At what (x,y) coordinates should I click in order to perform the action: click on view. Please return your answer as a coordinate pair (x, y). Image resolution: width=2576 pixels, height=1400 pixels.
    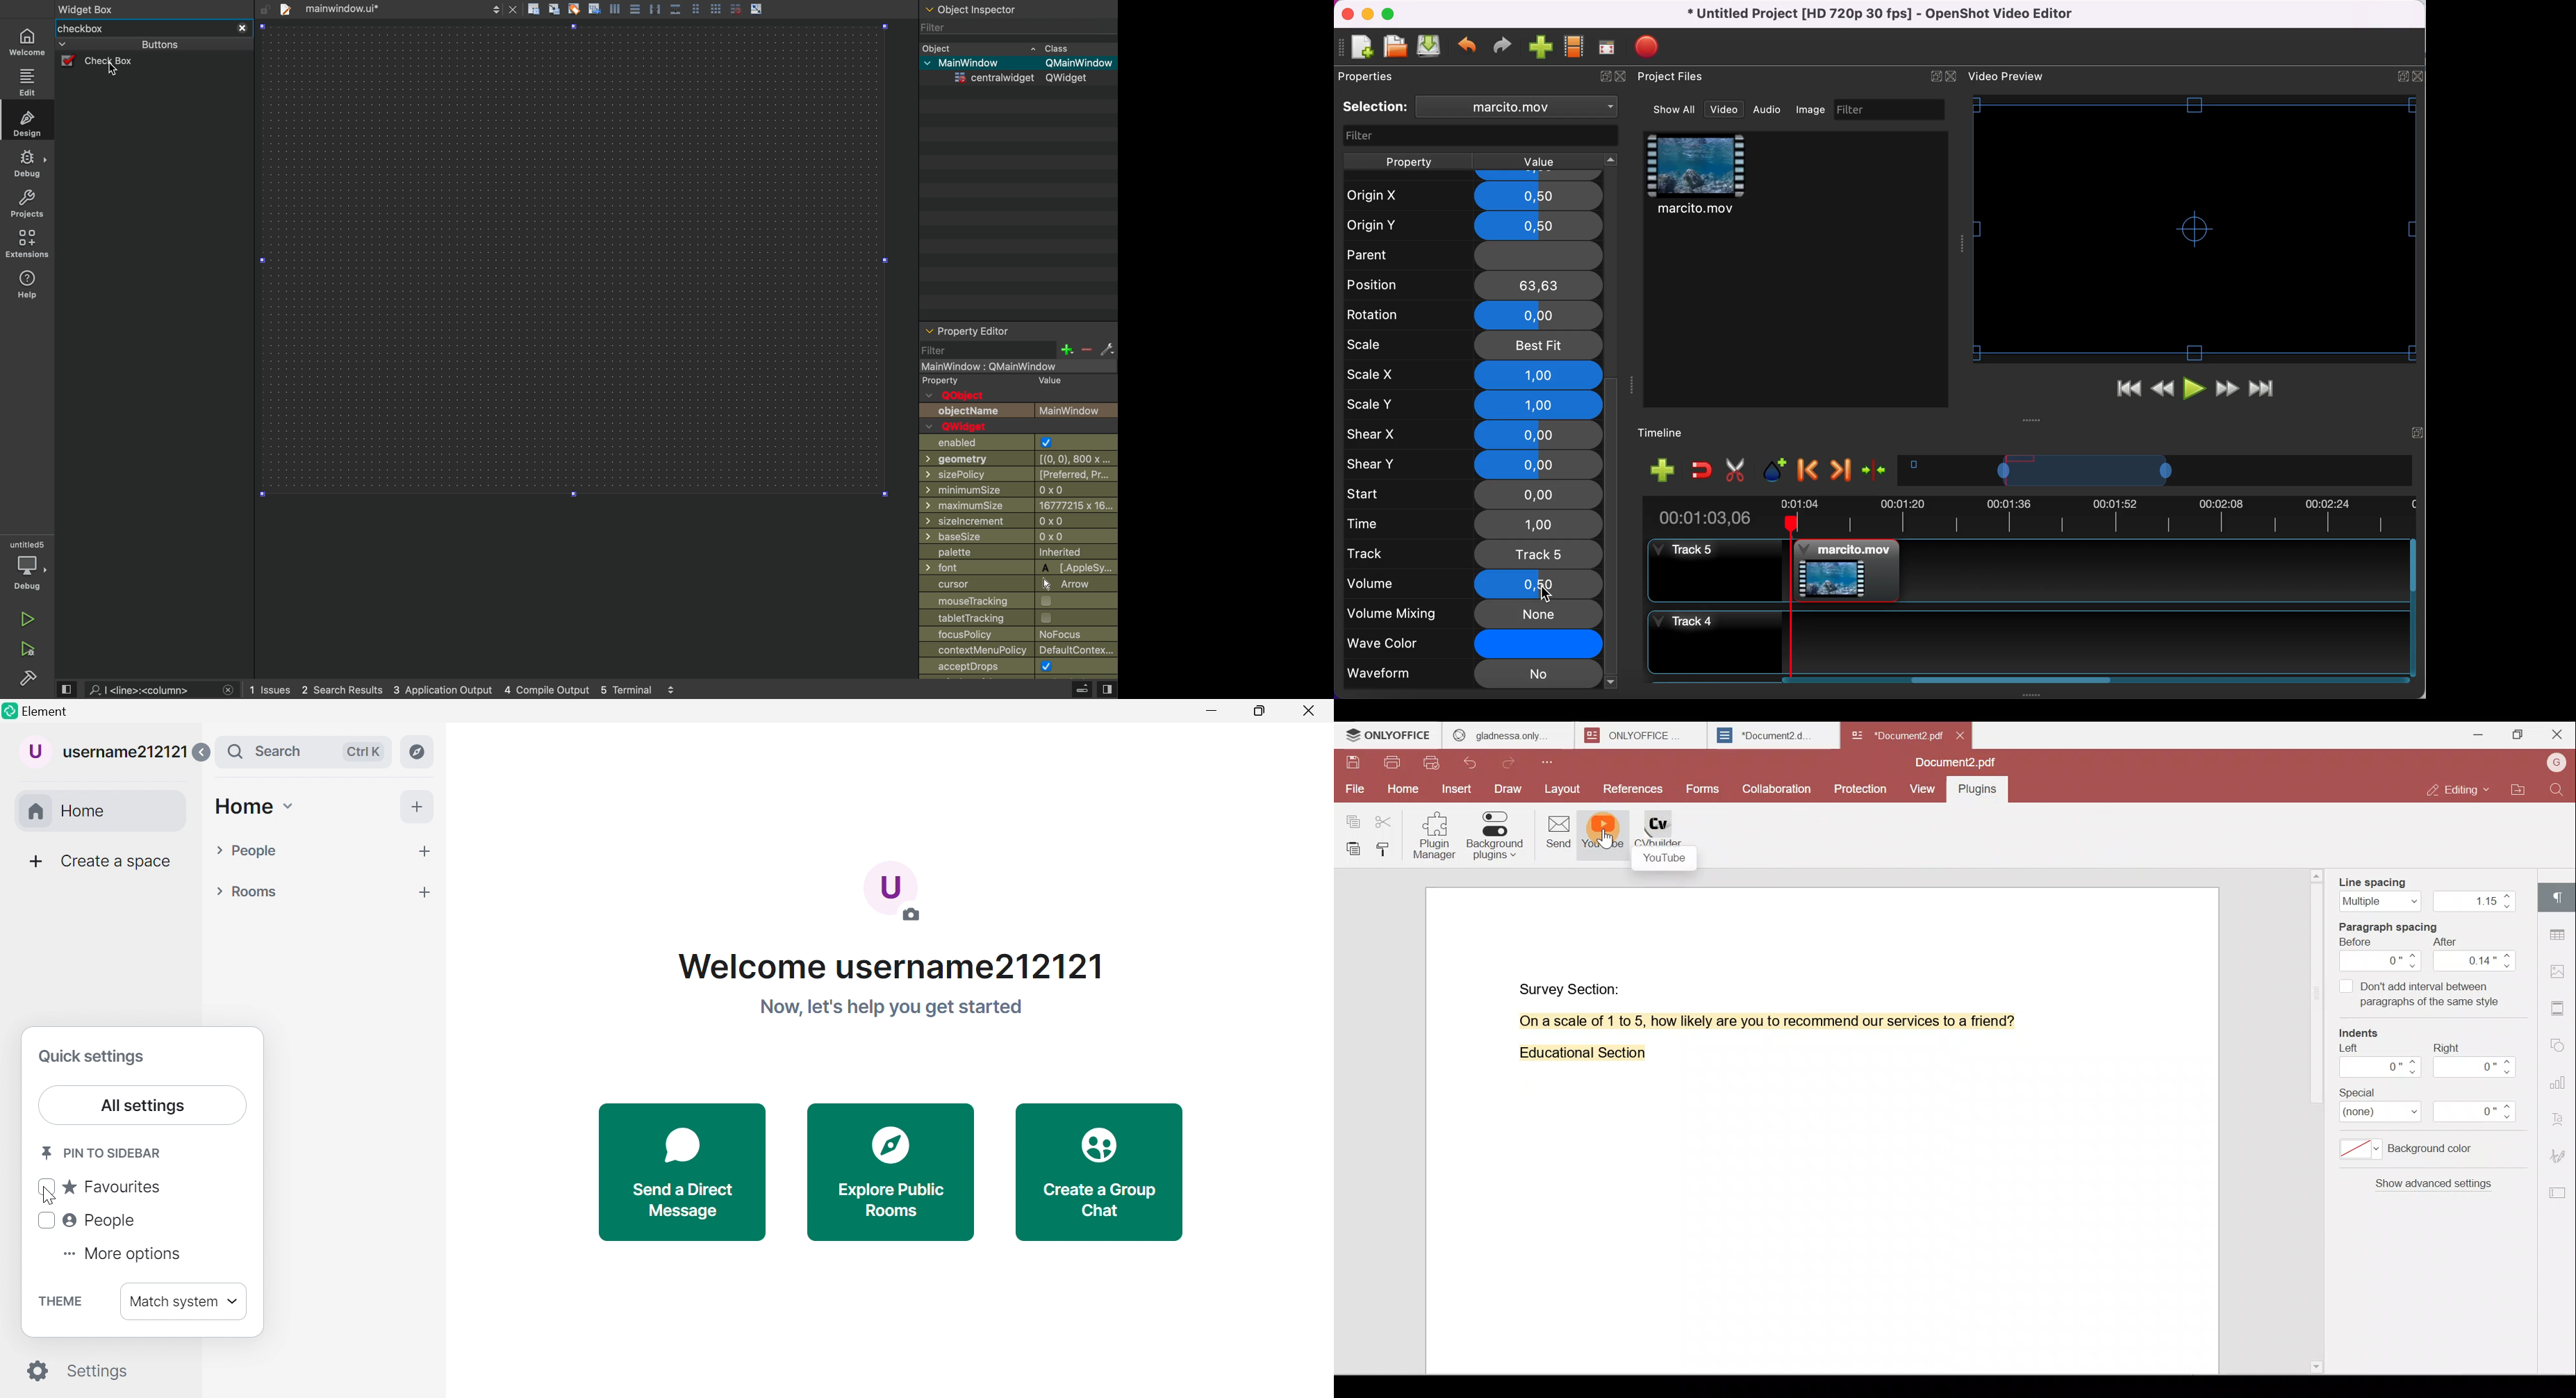
    Looking at the image, I should click on (1107, 690).